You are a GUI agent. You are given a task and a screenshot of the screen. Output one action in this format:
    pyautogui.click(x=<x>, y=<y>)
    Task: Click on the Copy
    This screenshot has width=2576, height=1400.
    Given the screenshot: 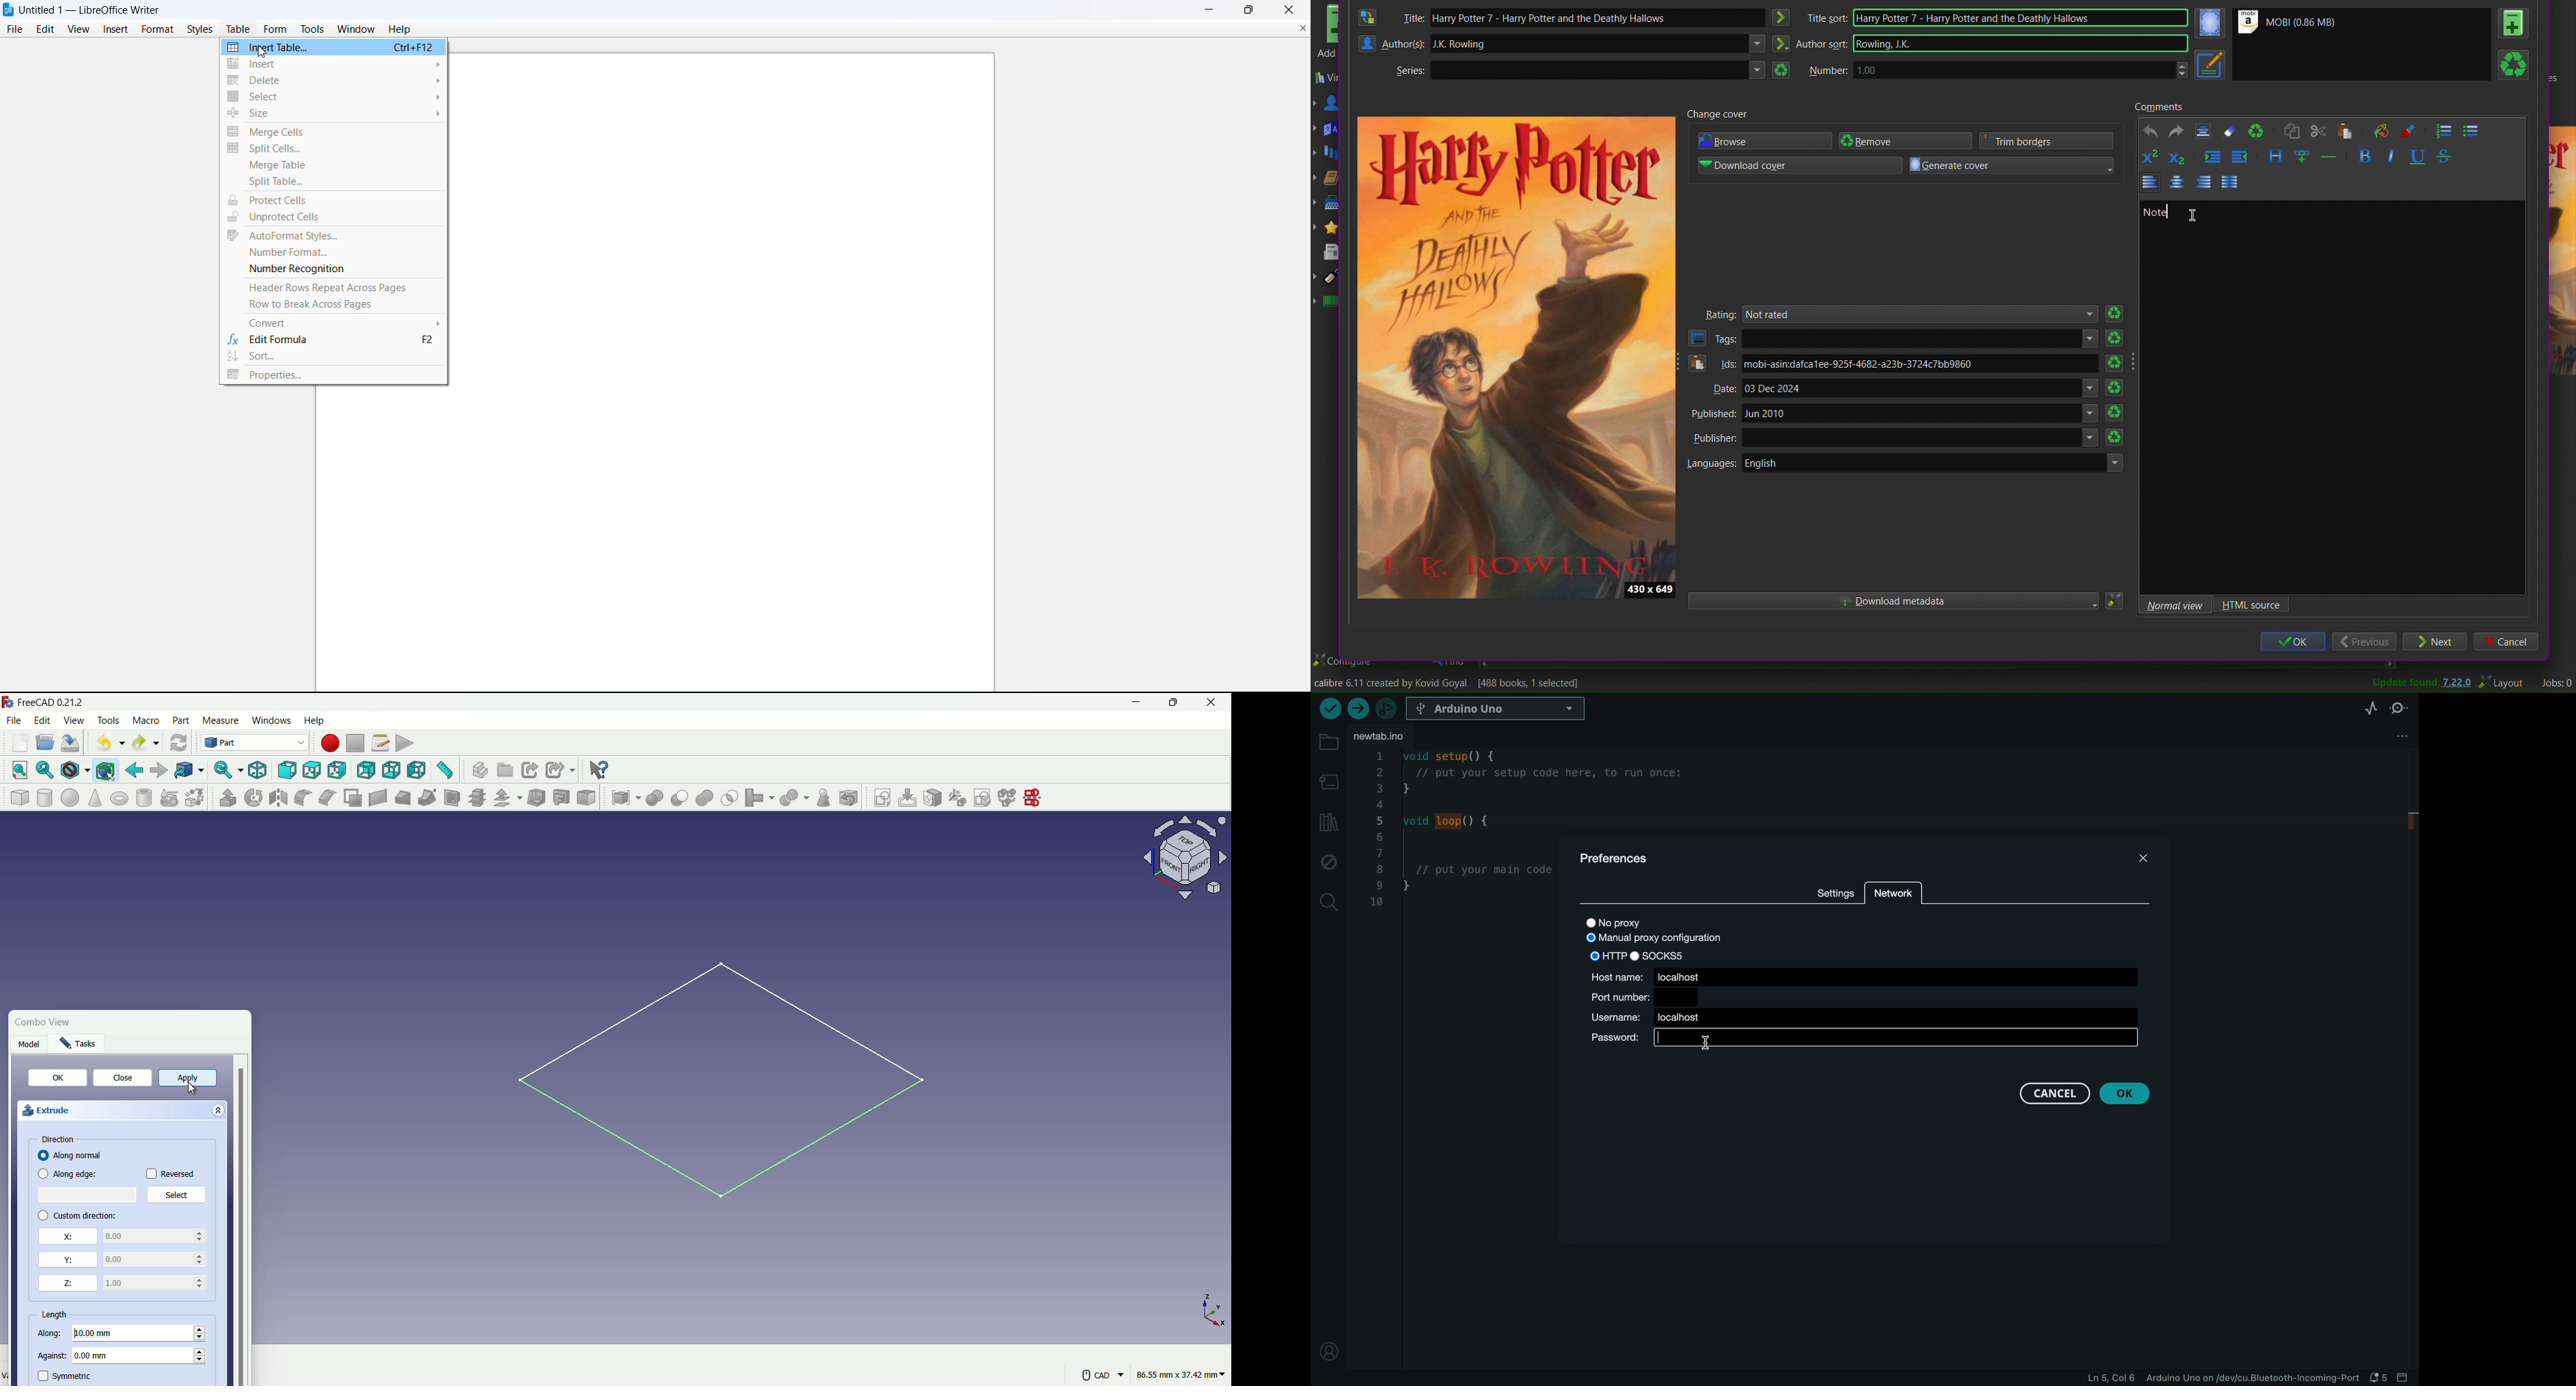 What is the action you would take?
    pyautogui.click(x=2292, y=131)
    